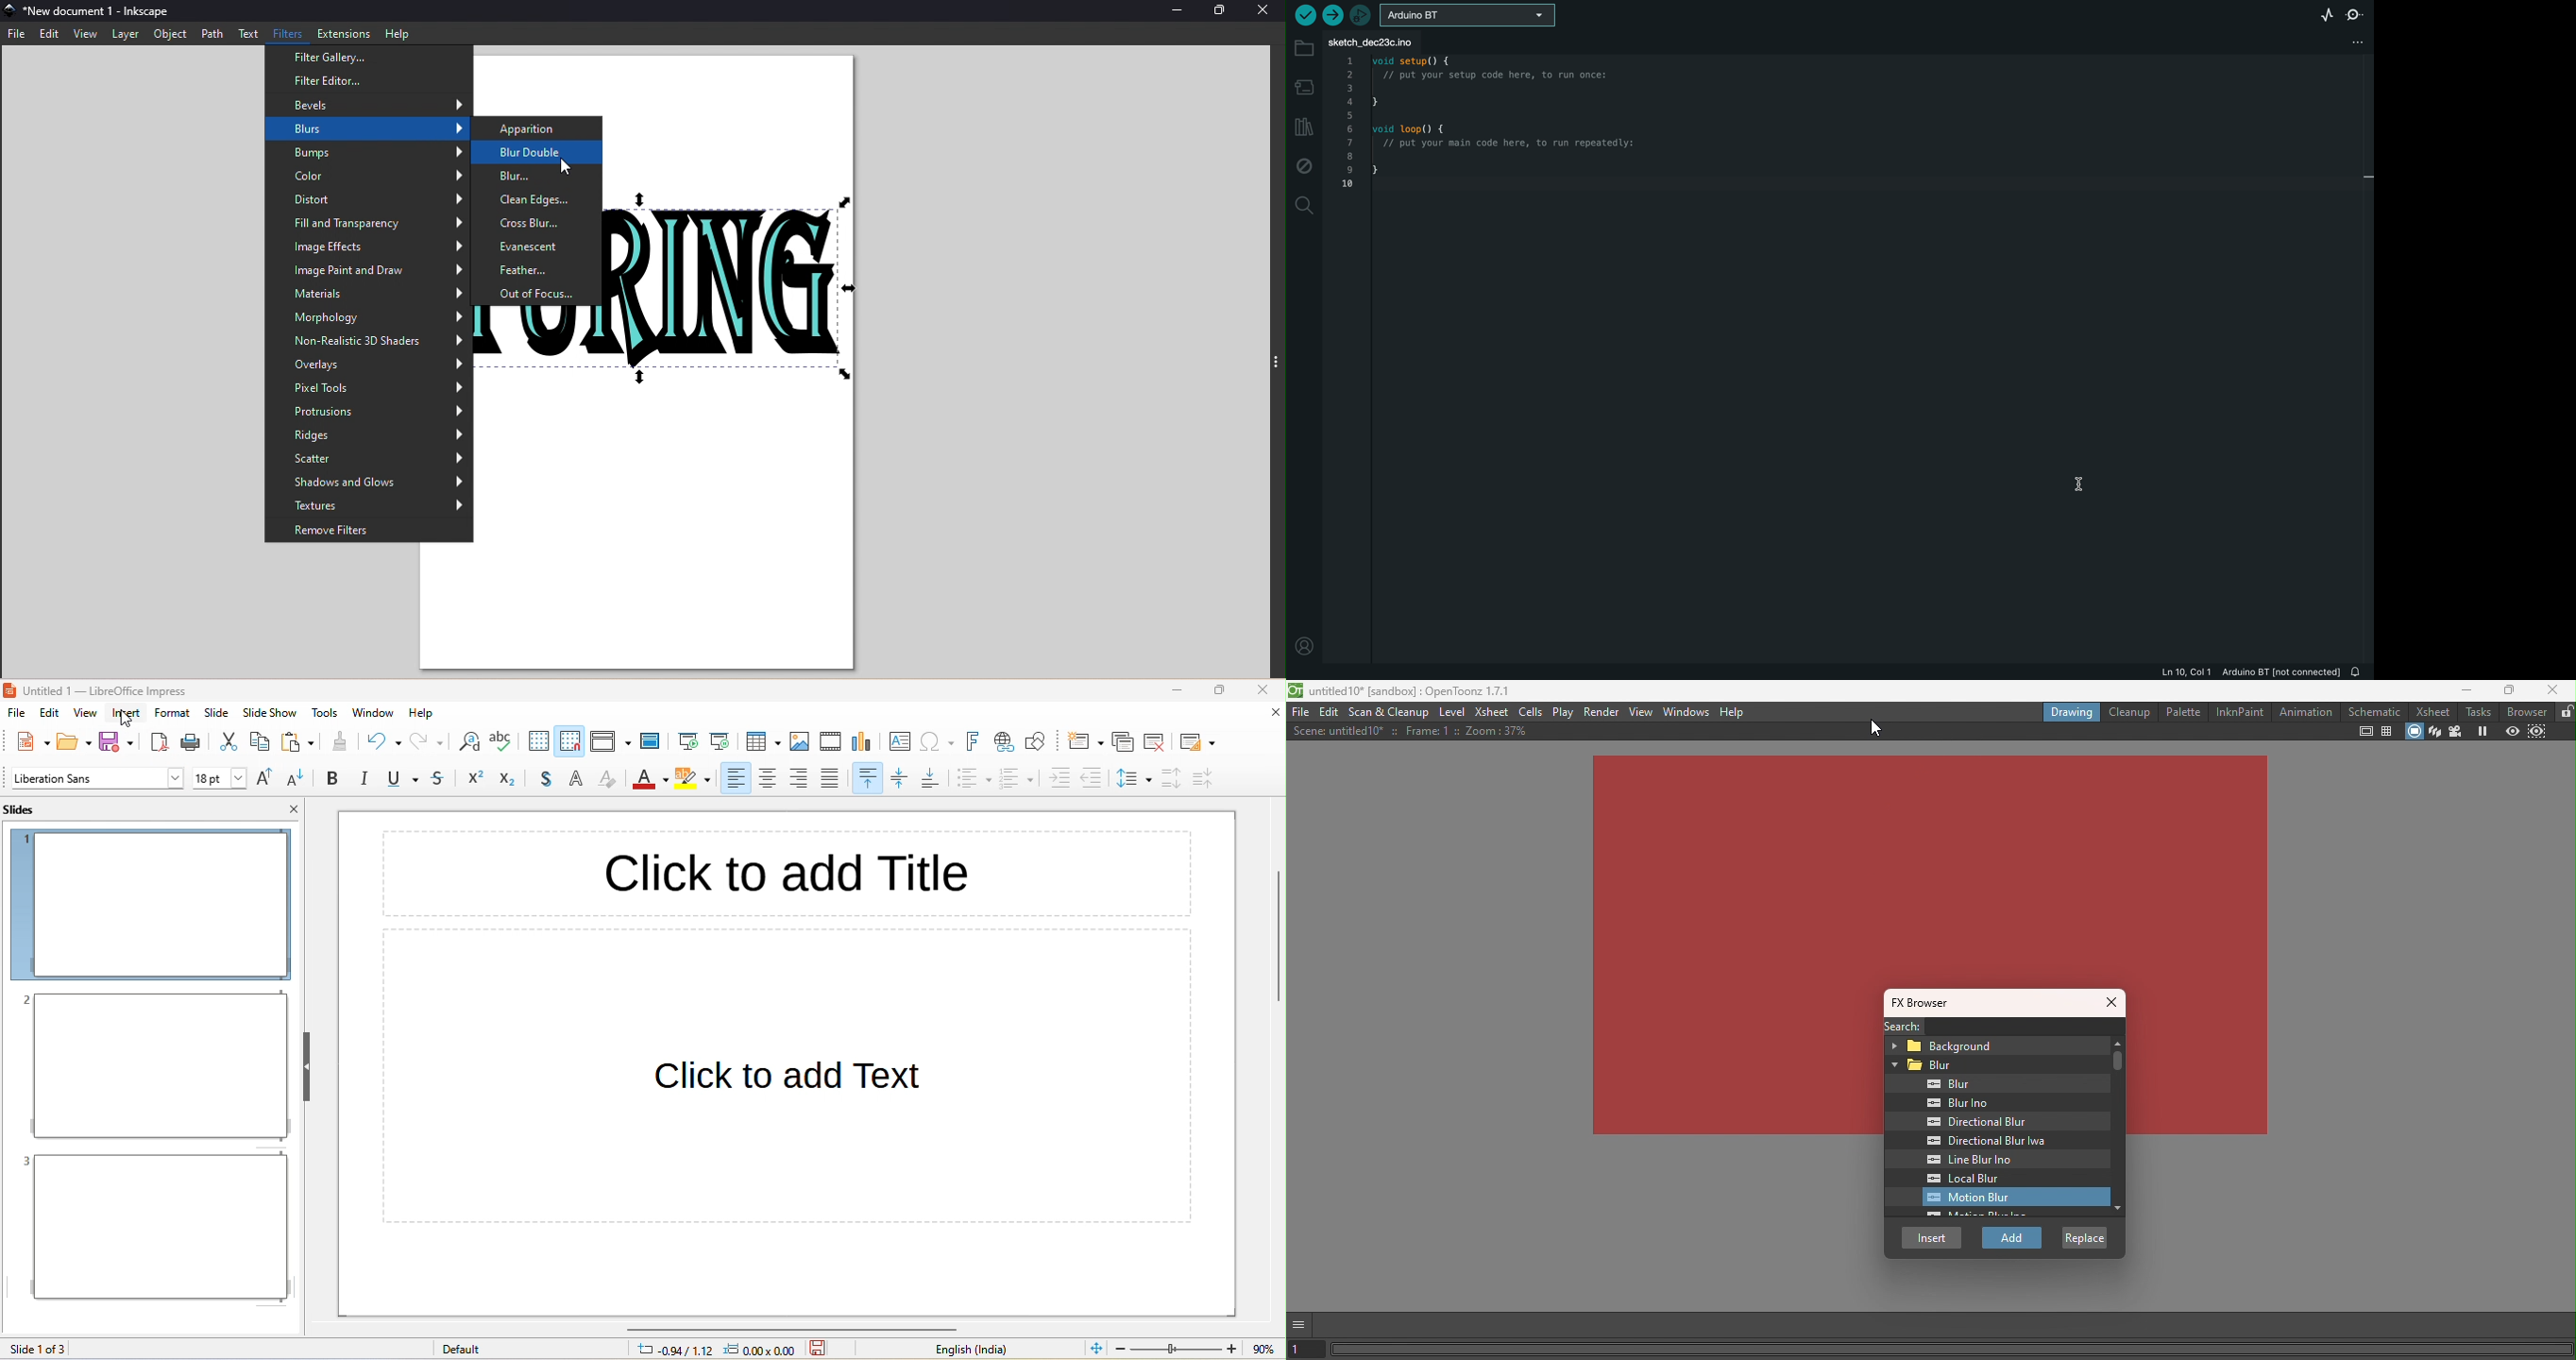  I want to click on master slide, so click(654, 740).